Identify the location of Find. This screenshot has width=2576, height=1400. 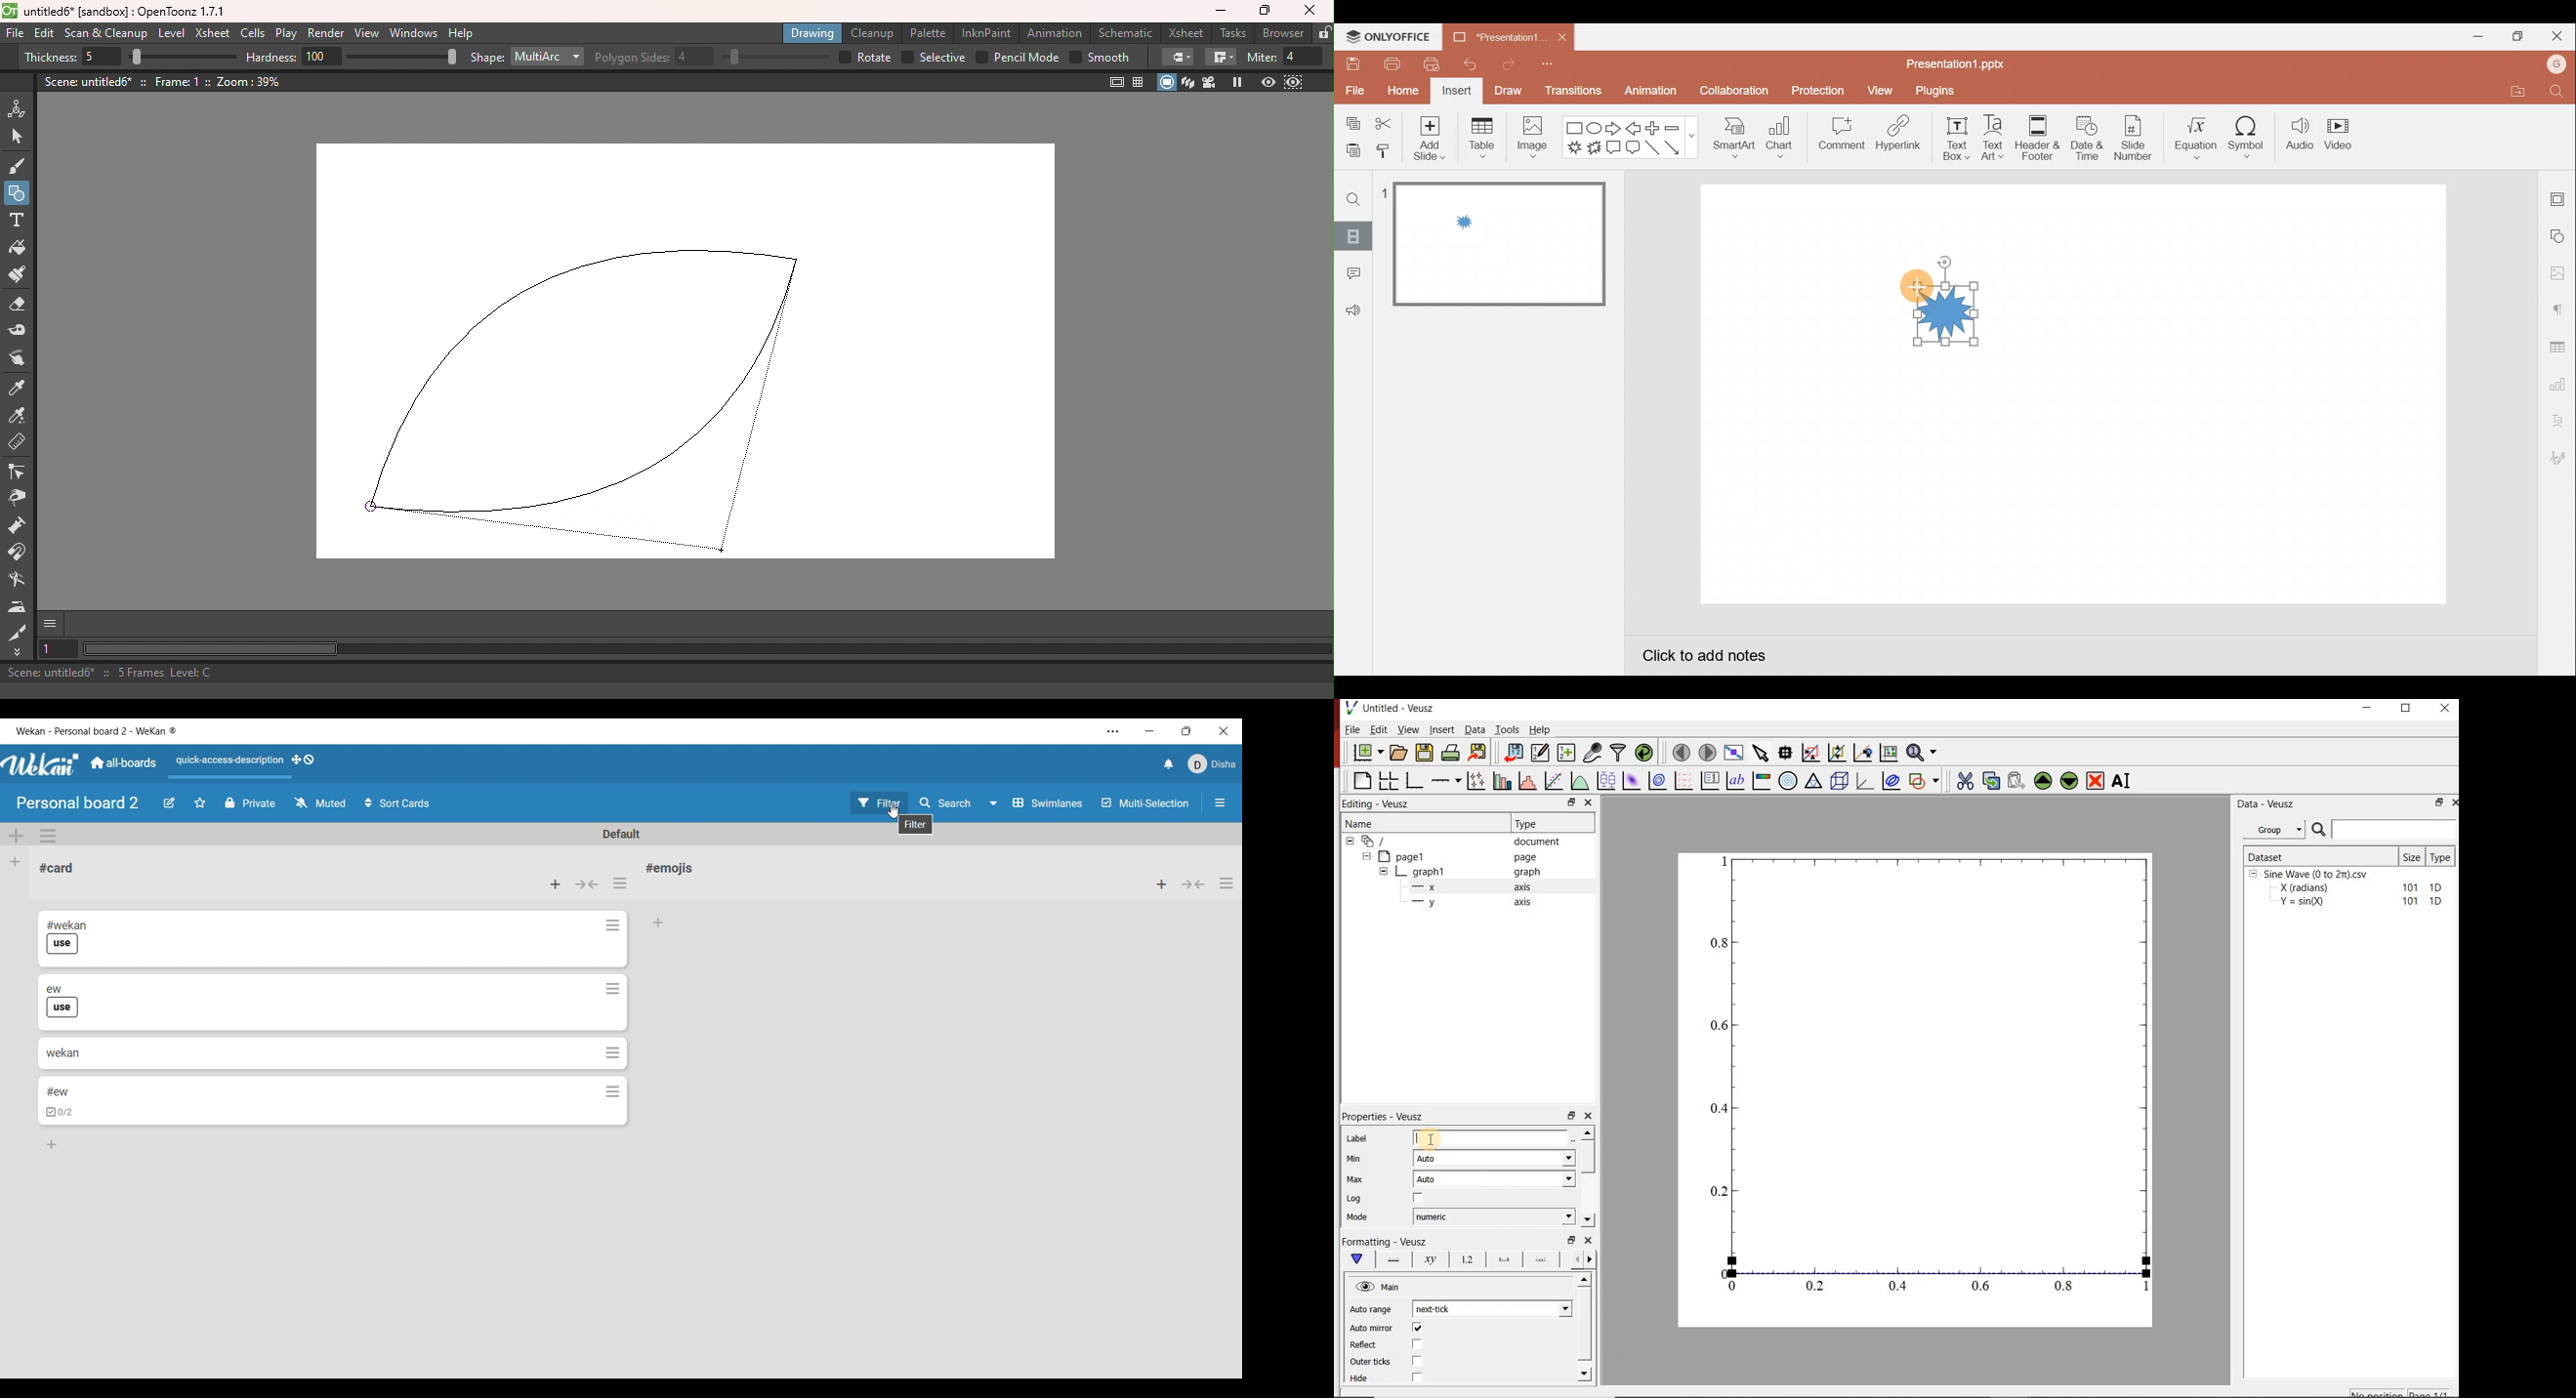
(2561, 93).